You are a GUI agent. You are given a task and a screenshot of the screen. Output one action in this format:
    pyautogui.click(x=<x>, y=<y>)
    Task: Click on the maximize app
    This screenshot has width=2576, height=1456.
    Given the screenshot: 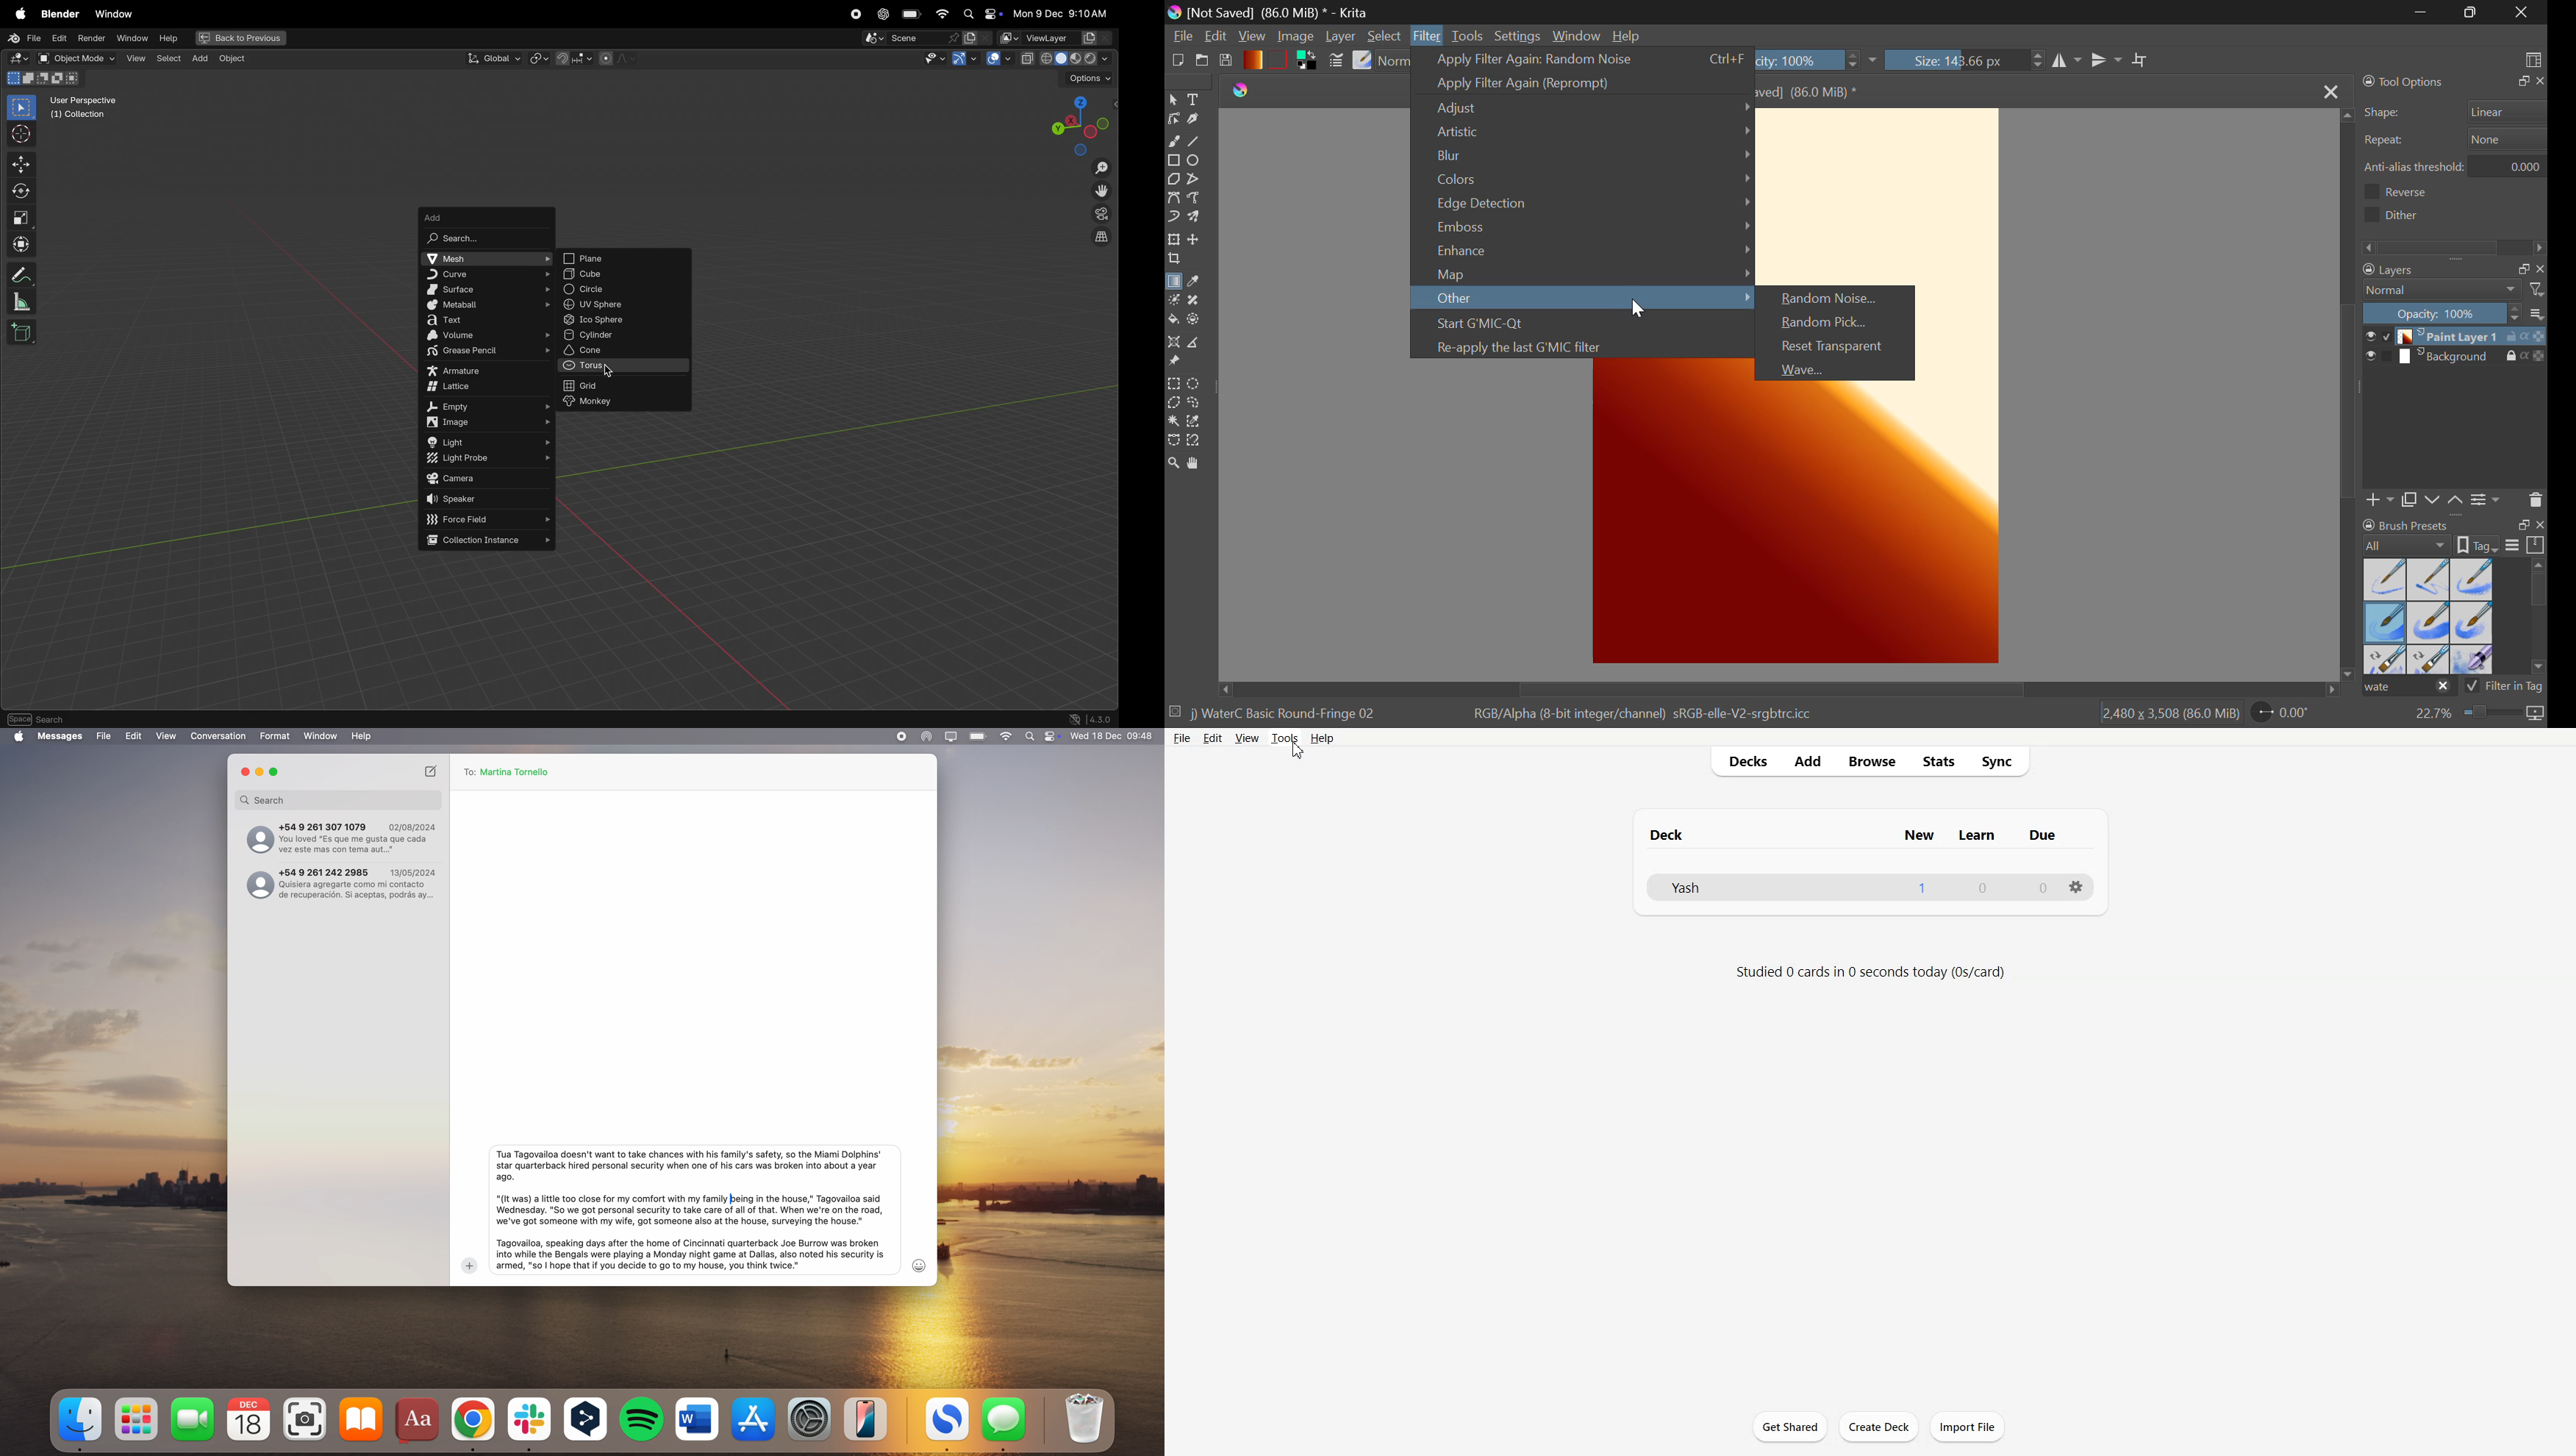 What is the action you would take?
    pyautogui.click(x=276, y=772)
    